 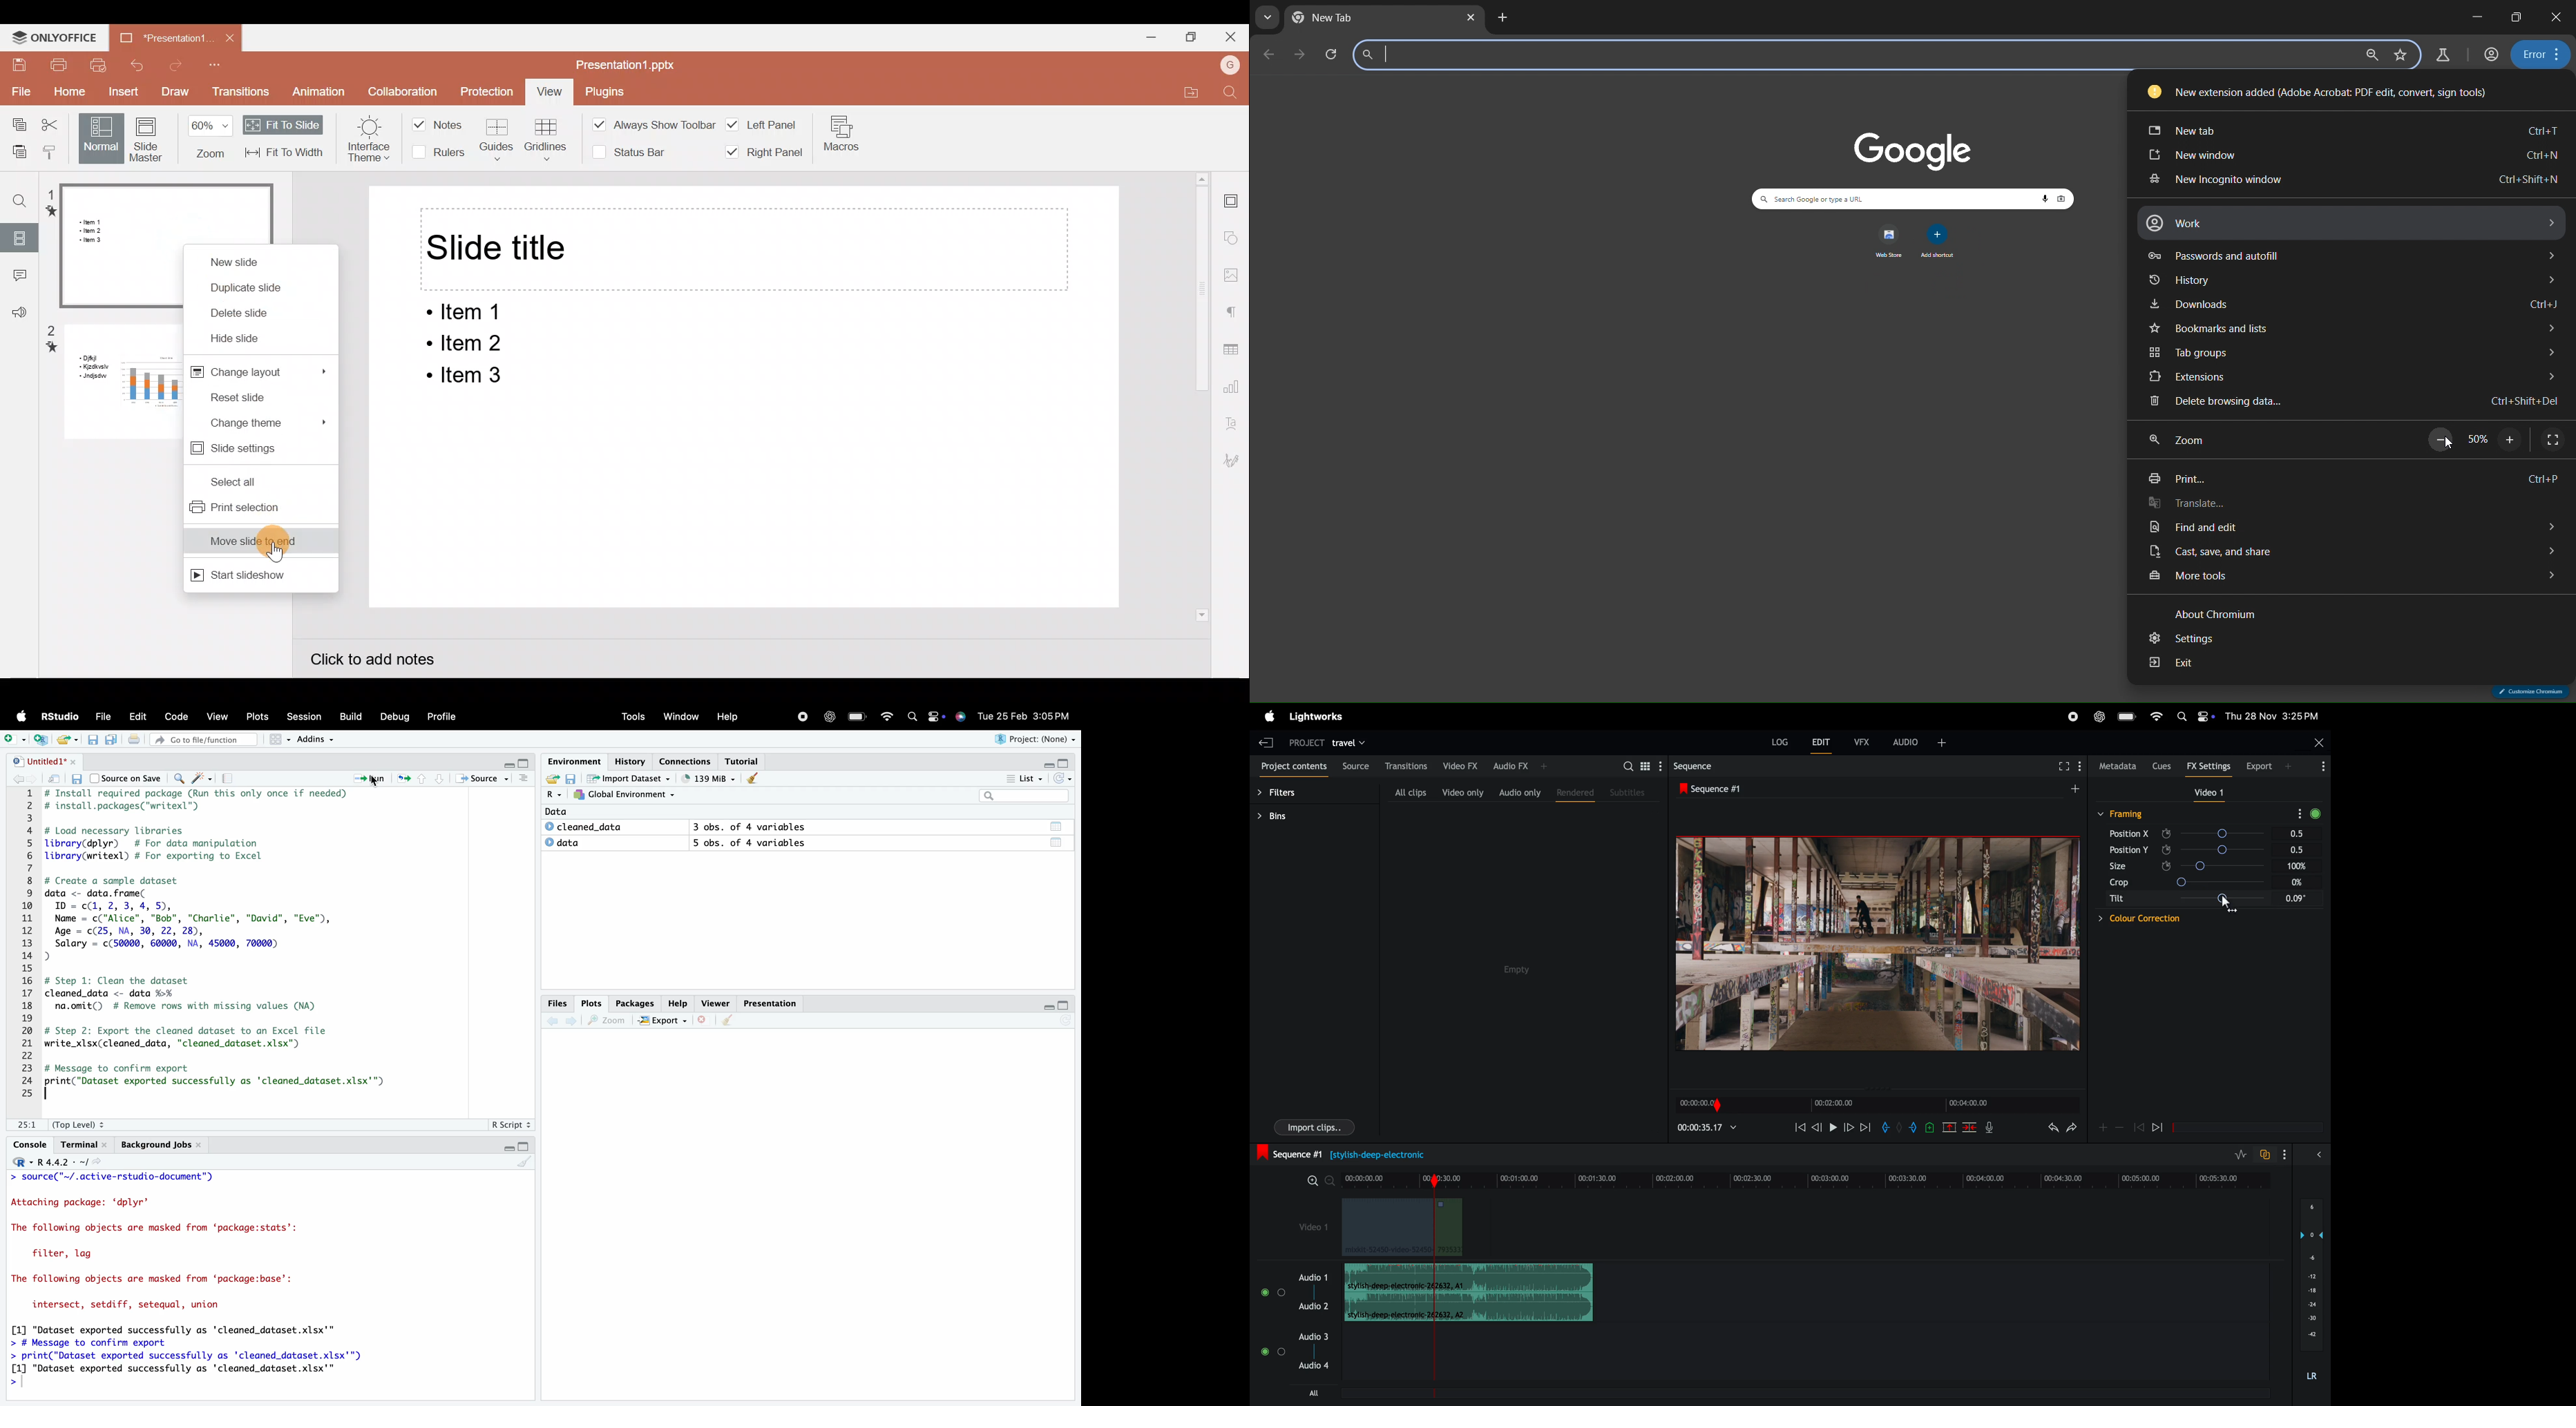 I want to click on Quick print, so click(x=98, y=67).